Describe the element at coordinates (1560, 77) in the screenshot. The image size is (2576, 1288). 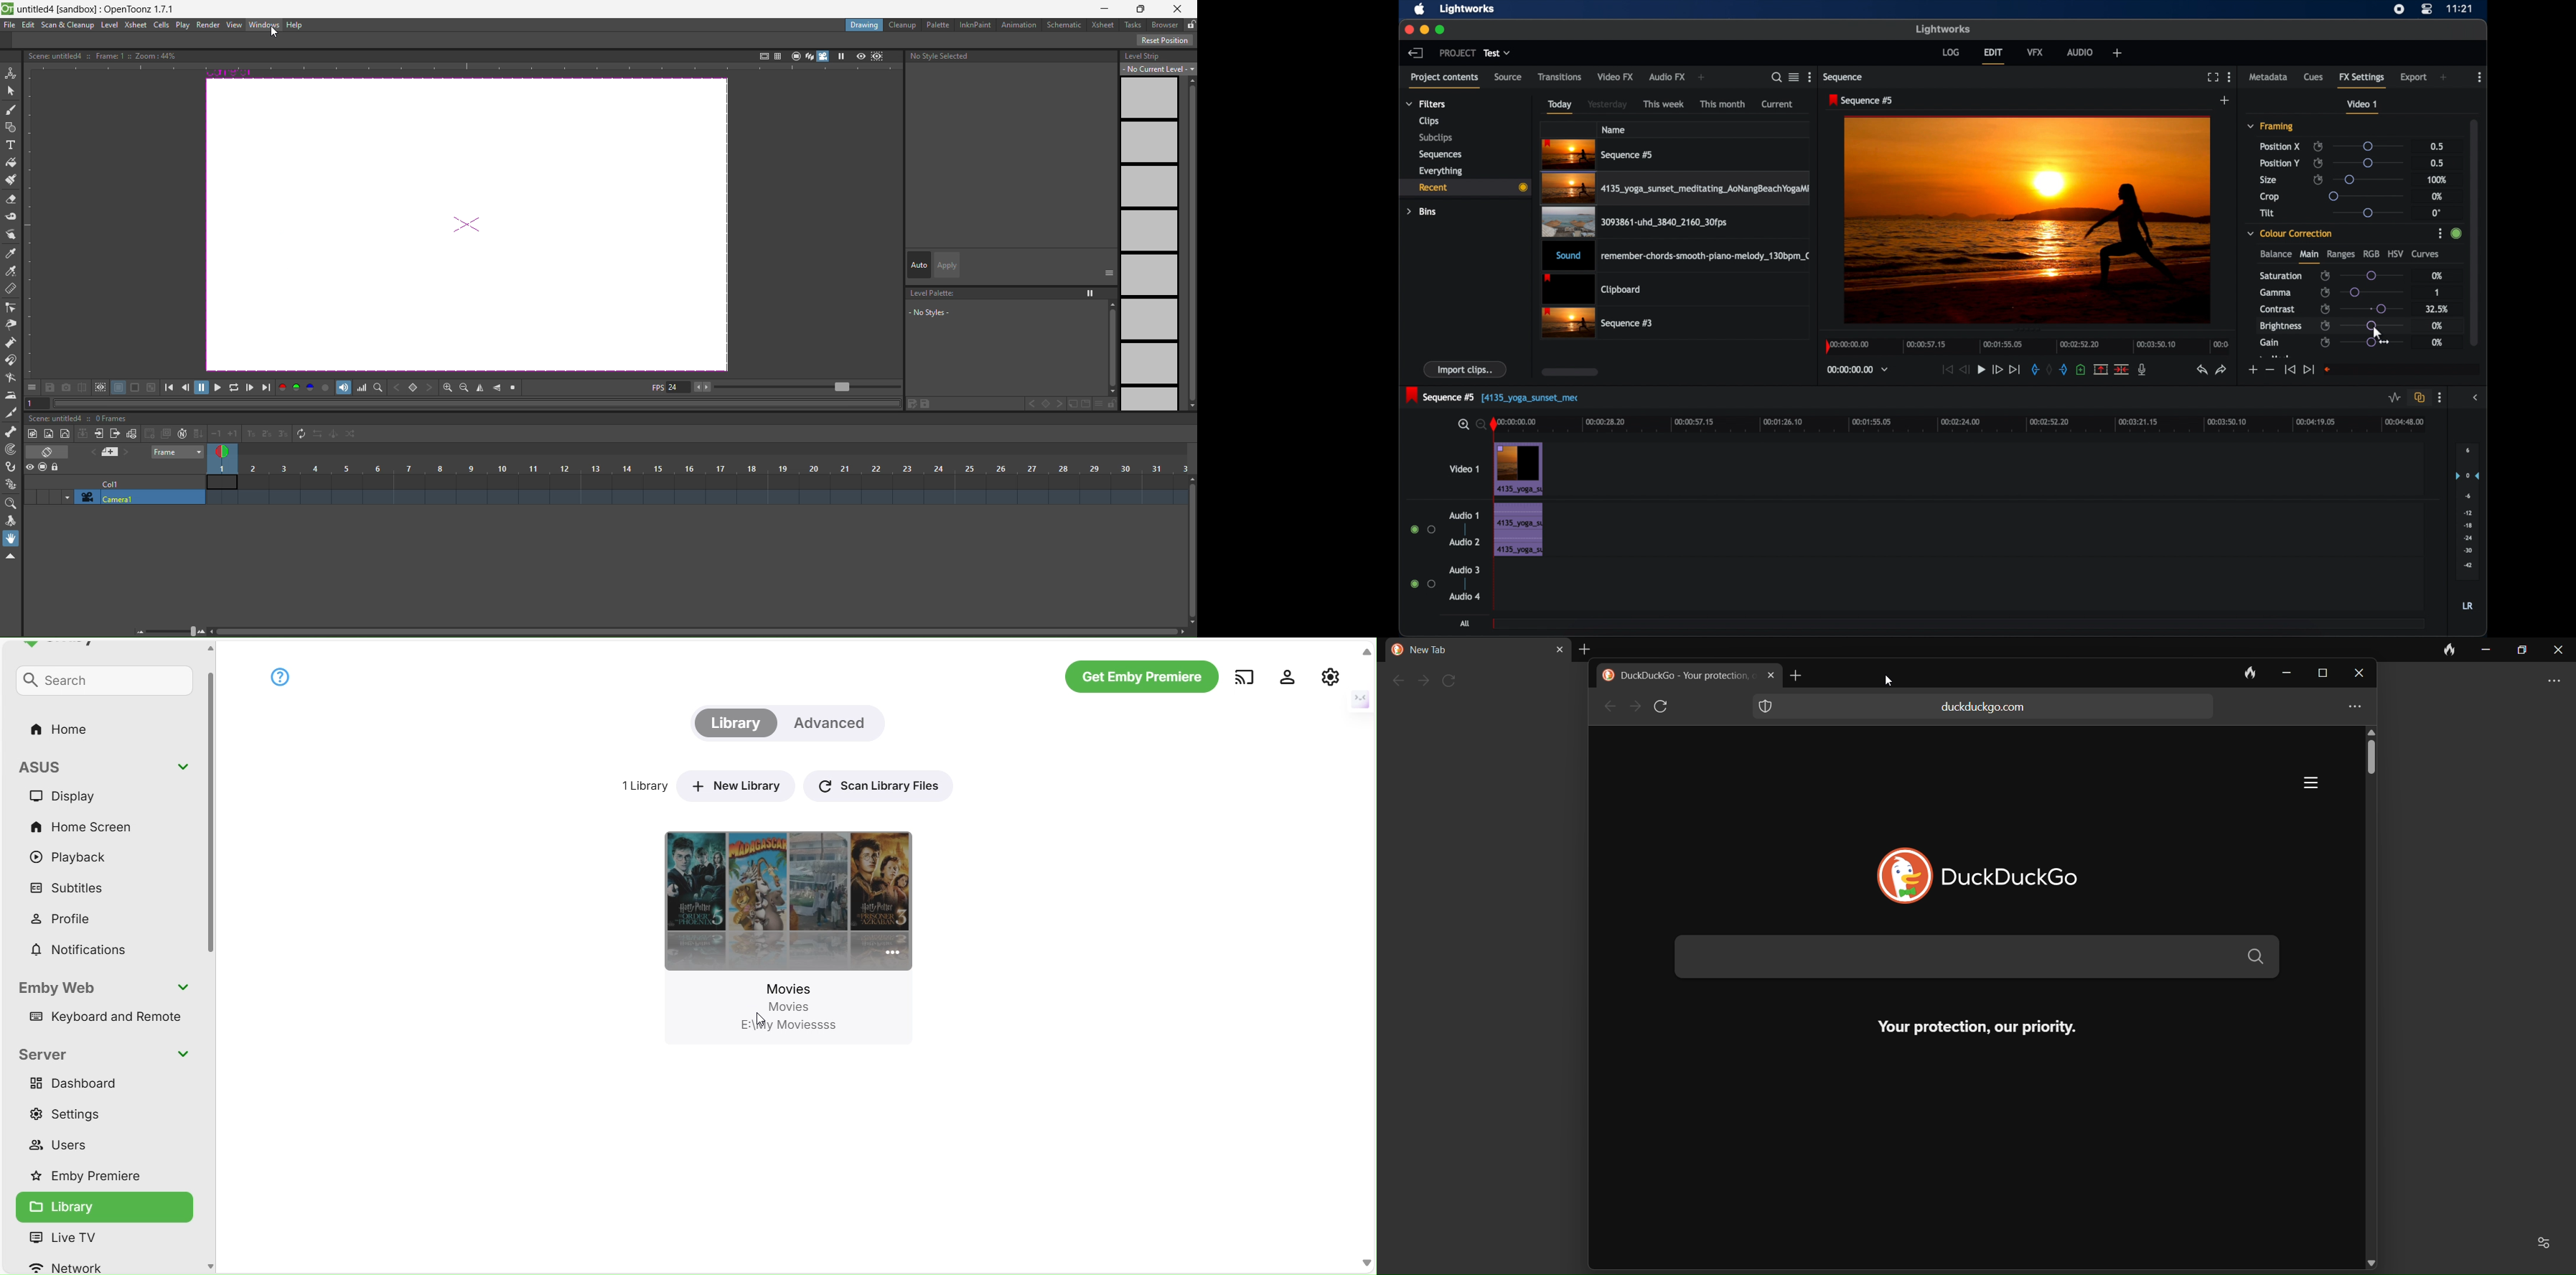
I see `transitions` at that location.